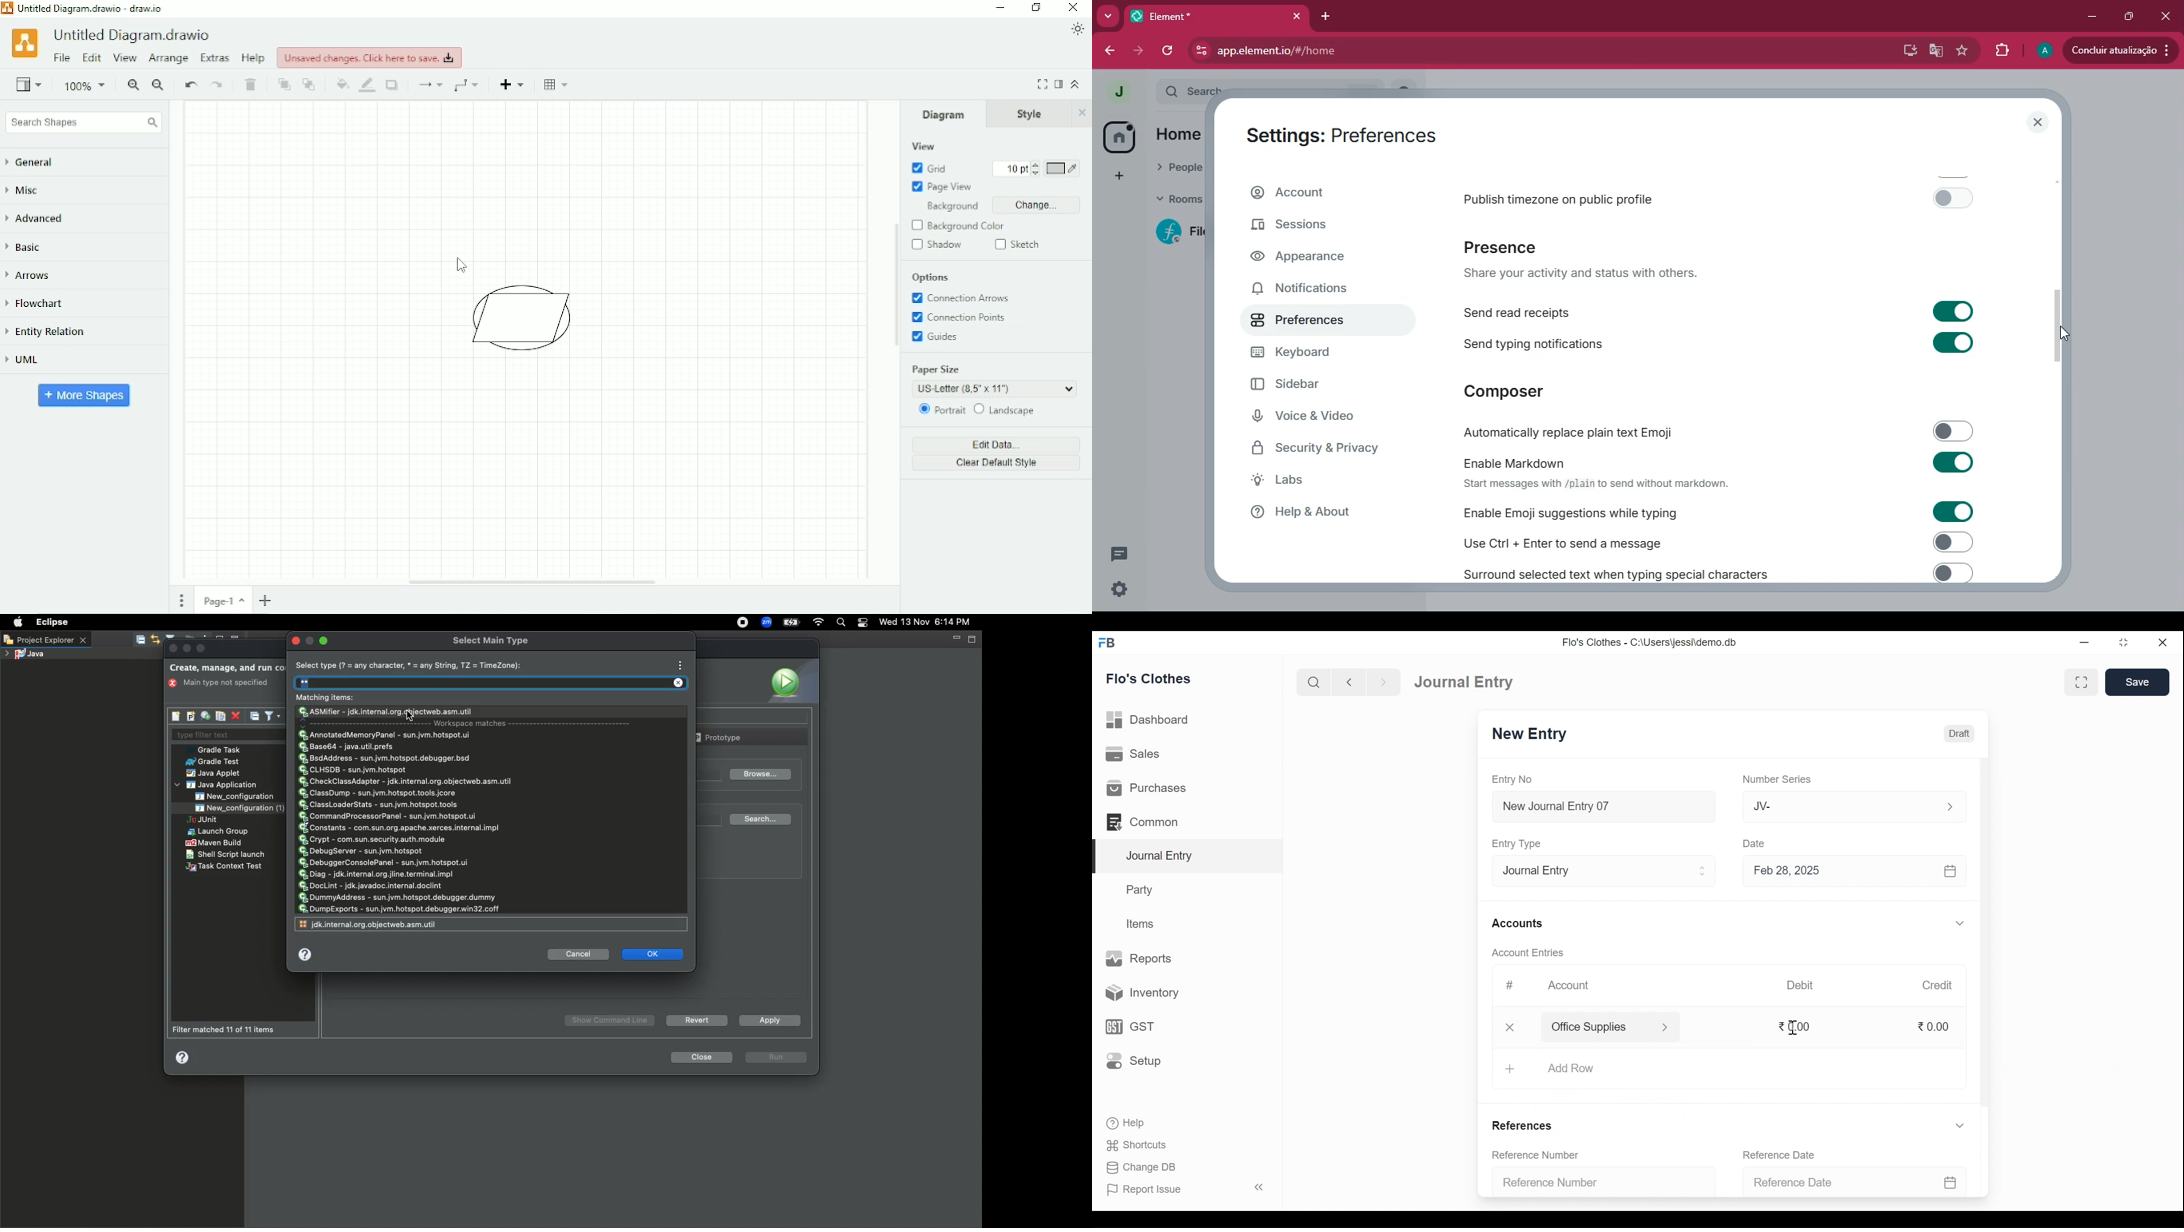 This screenshot has width=2184, height=1232. I want to click on Connection Arrows, so click(962, 298).